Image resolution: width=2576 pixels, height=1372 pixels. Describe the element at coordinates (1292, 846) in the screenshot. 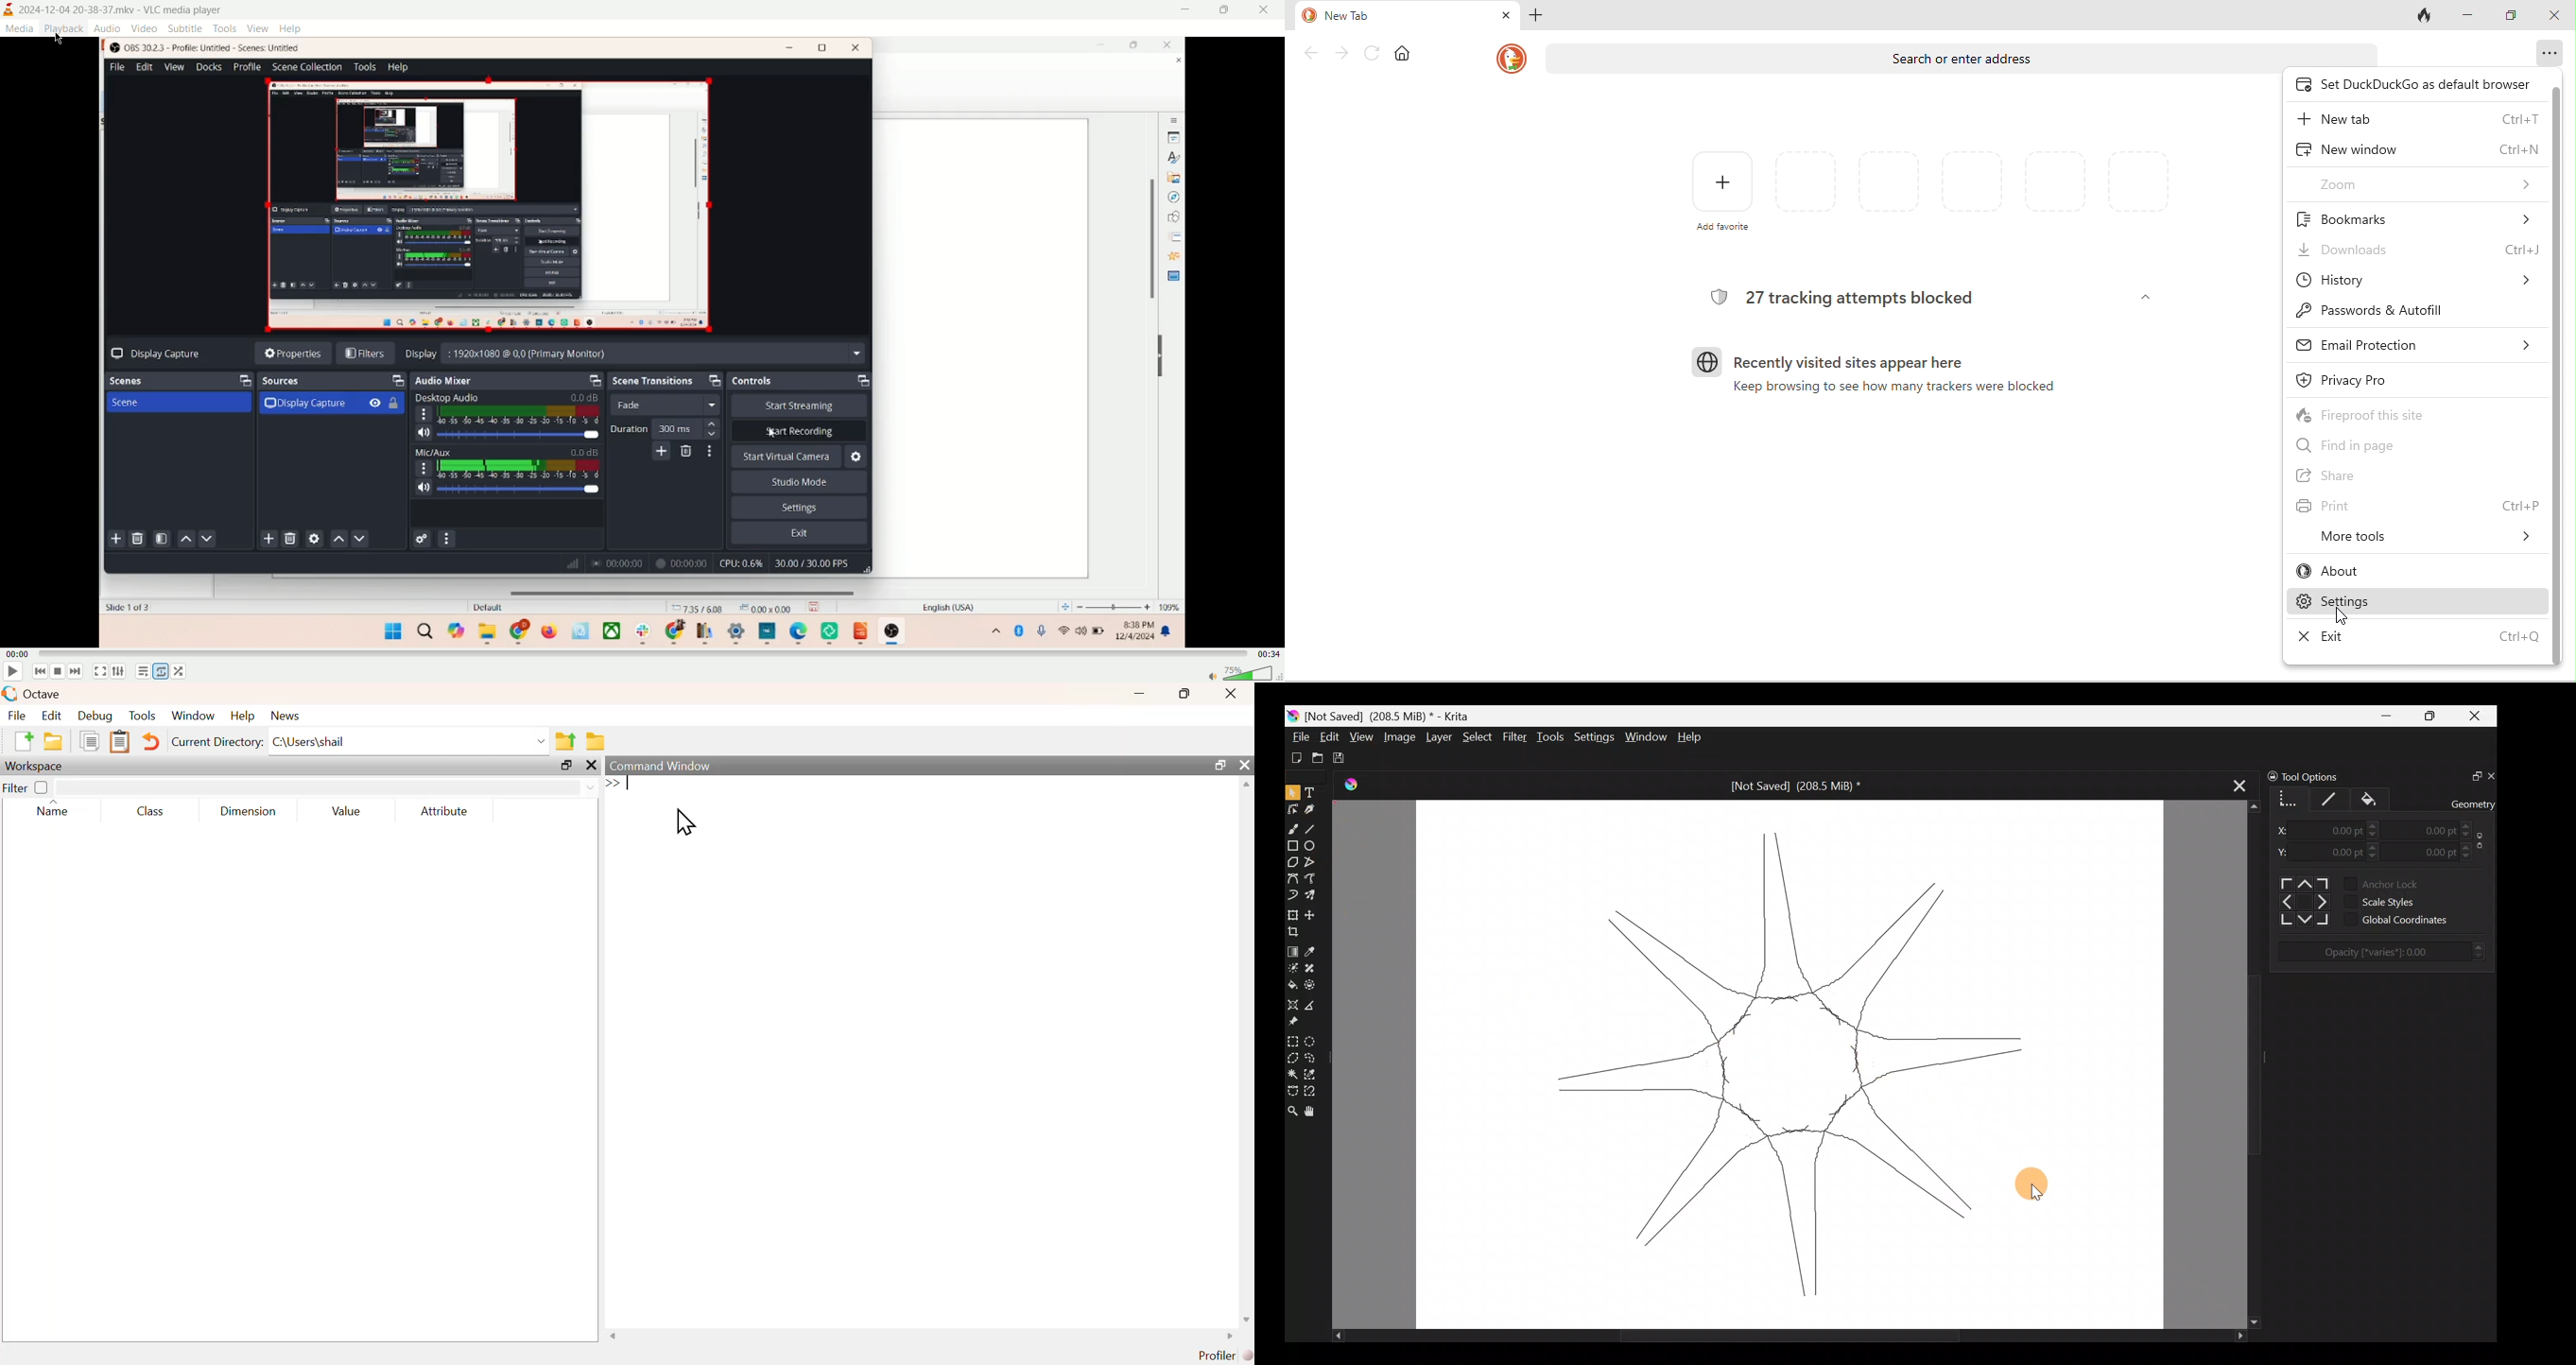

I see `Rectangle` at that location.